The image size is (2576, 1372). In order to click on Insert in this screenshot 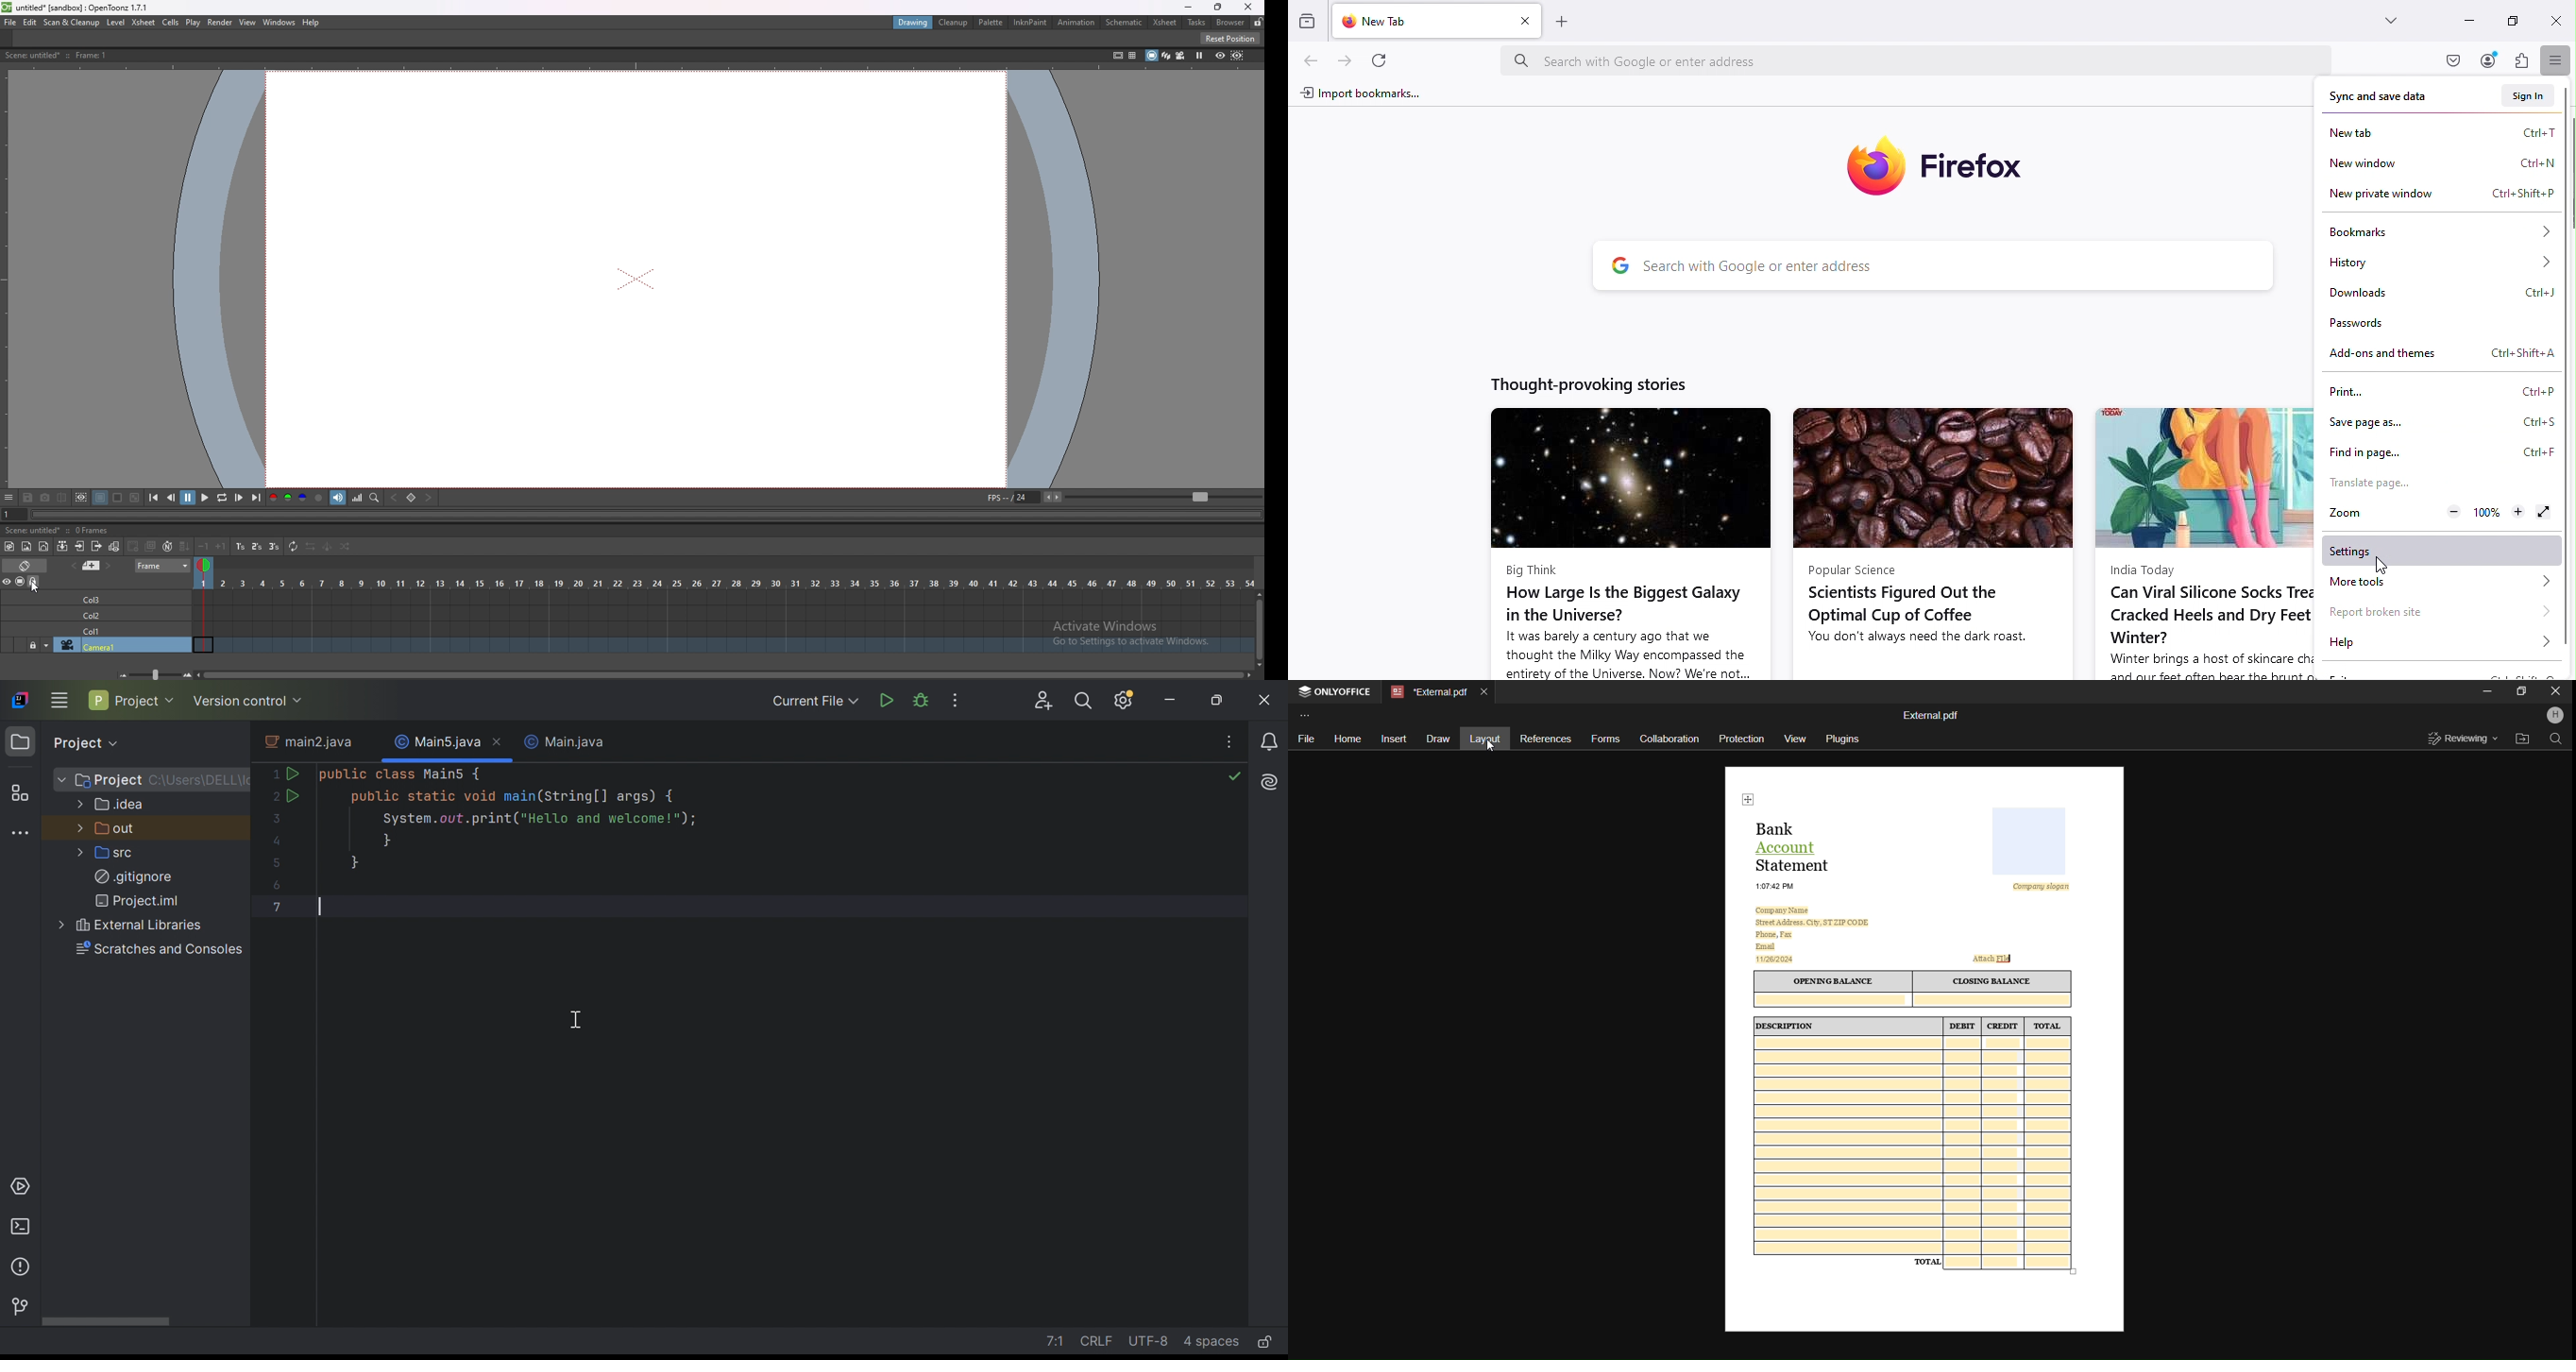, I will do `click(1398, 742)`.